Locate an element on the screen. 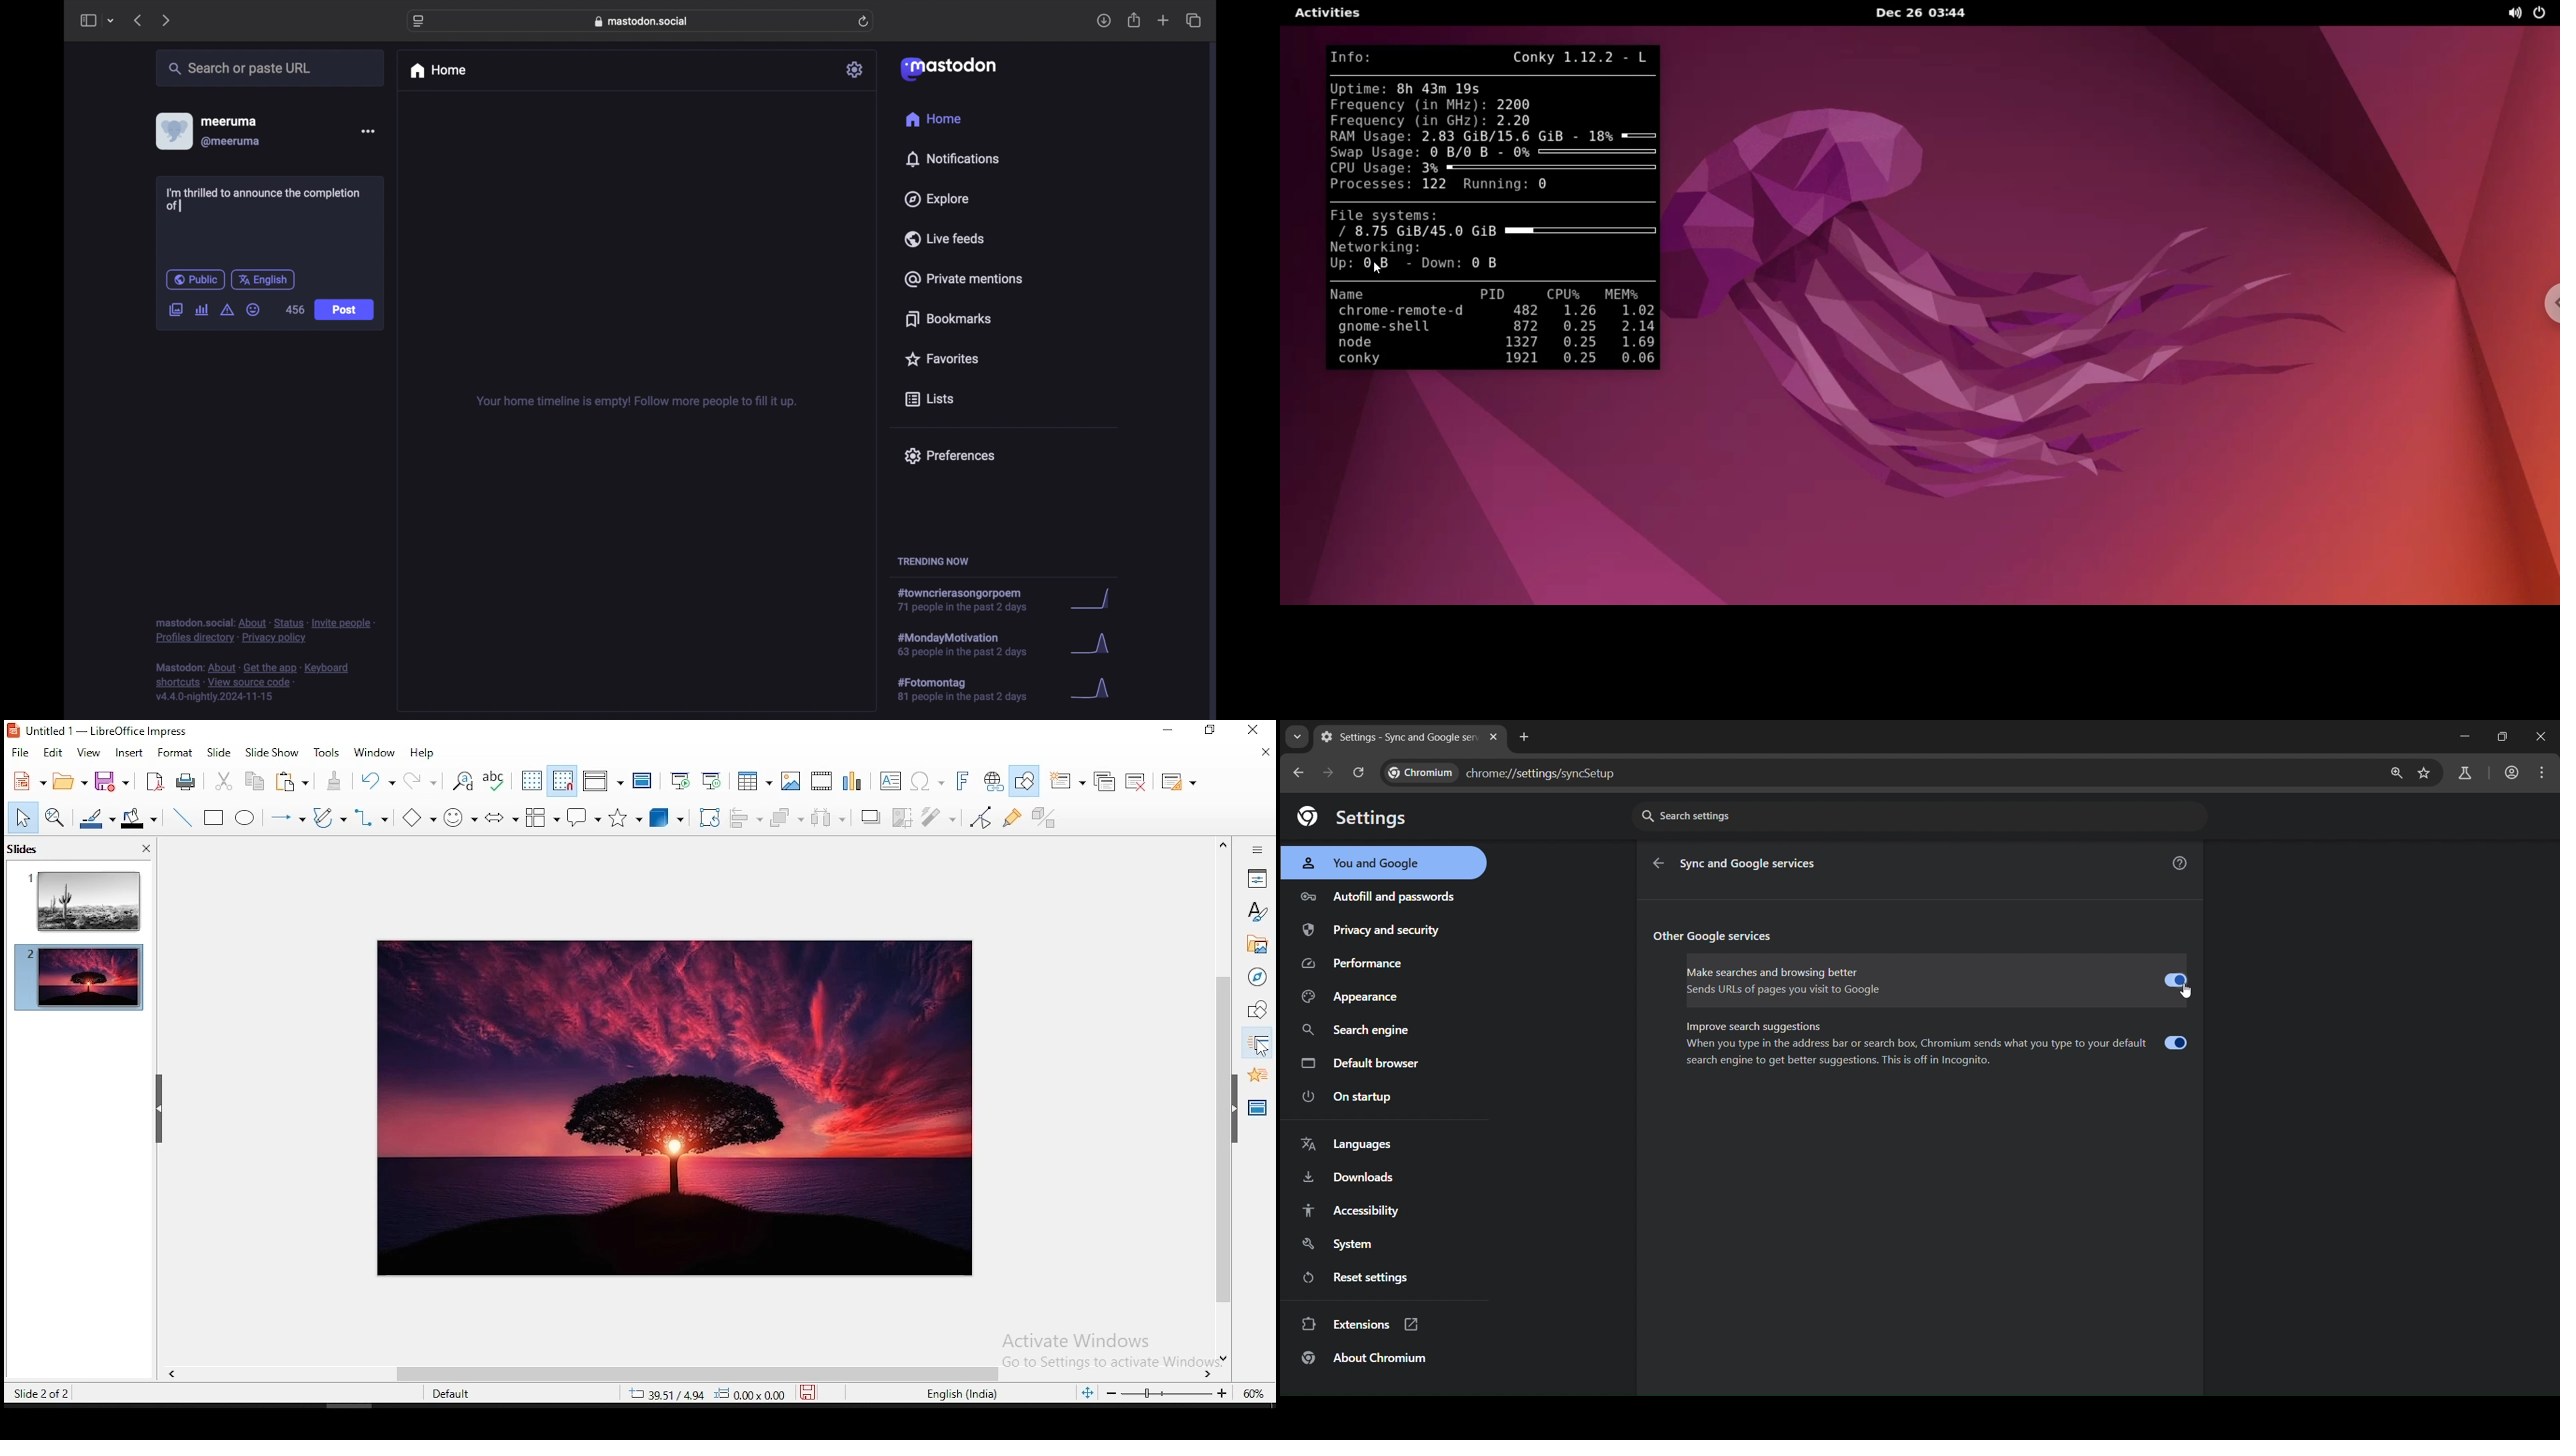  symbol shapes is located at coordinates (459, 816).